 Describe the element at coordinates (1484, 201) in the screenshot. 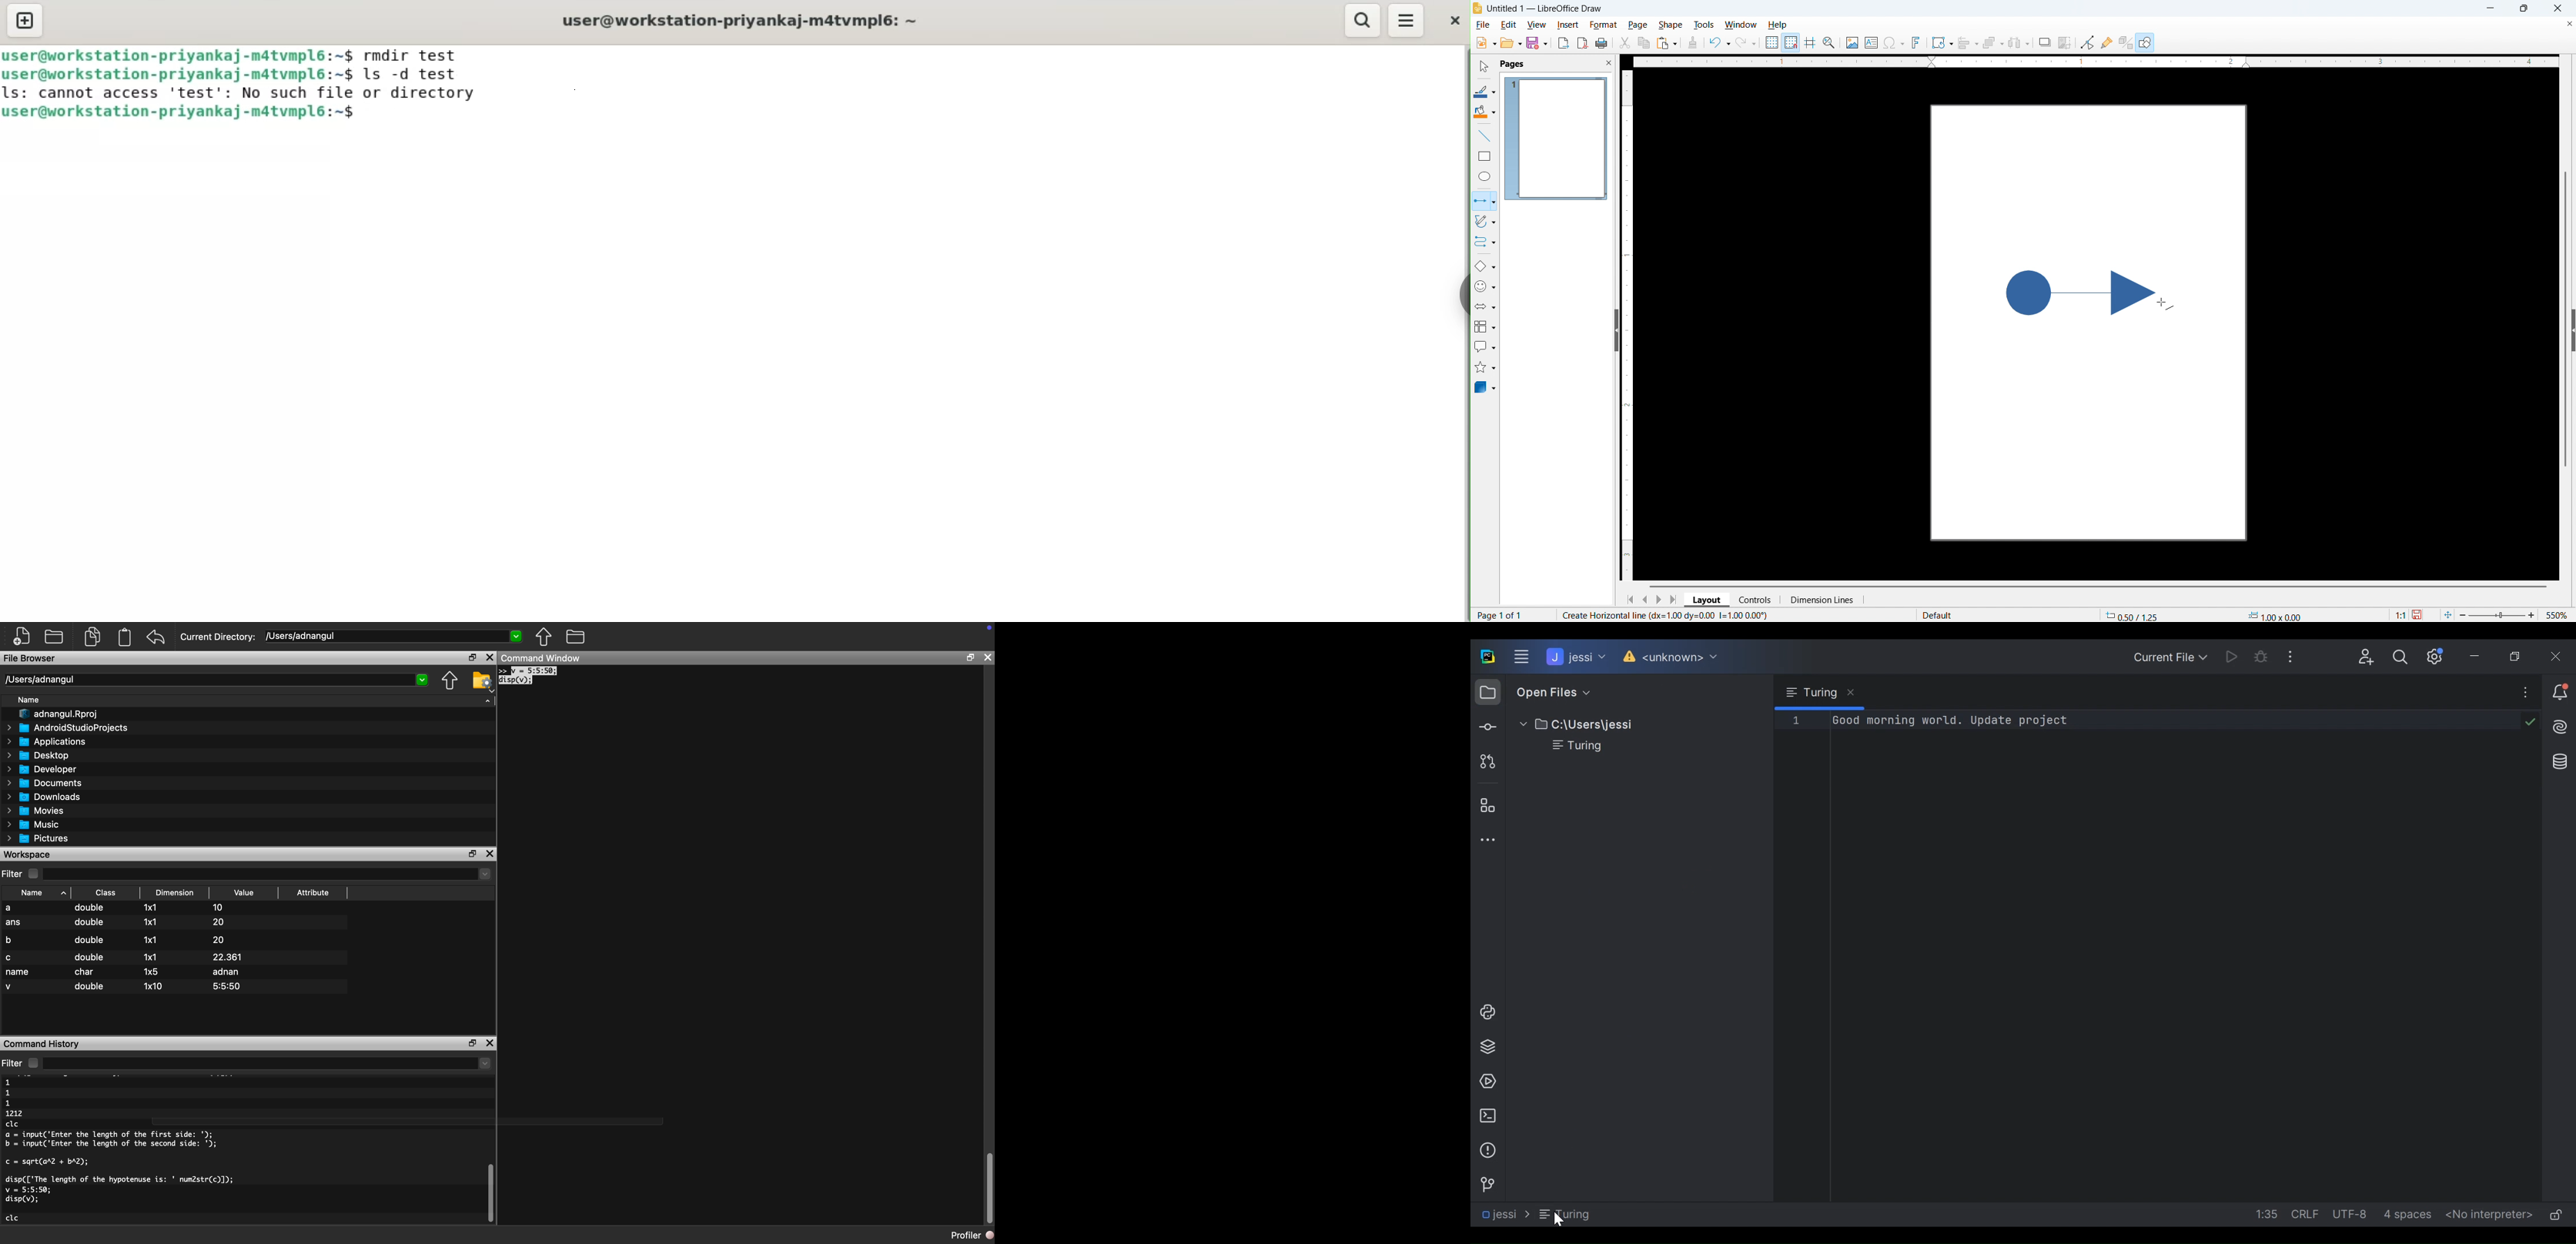

I see `lline with circle end selected` at that location.